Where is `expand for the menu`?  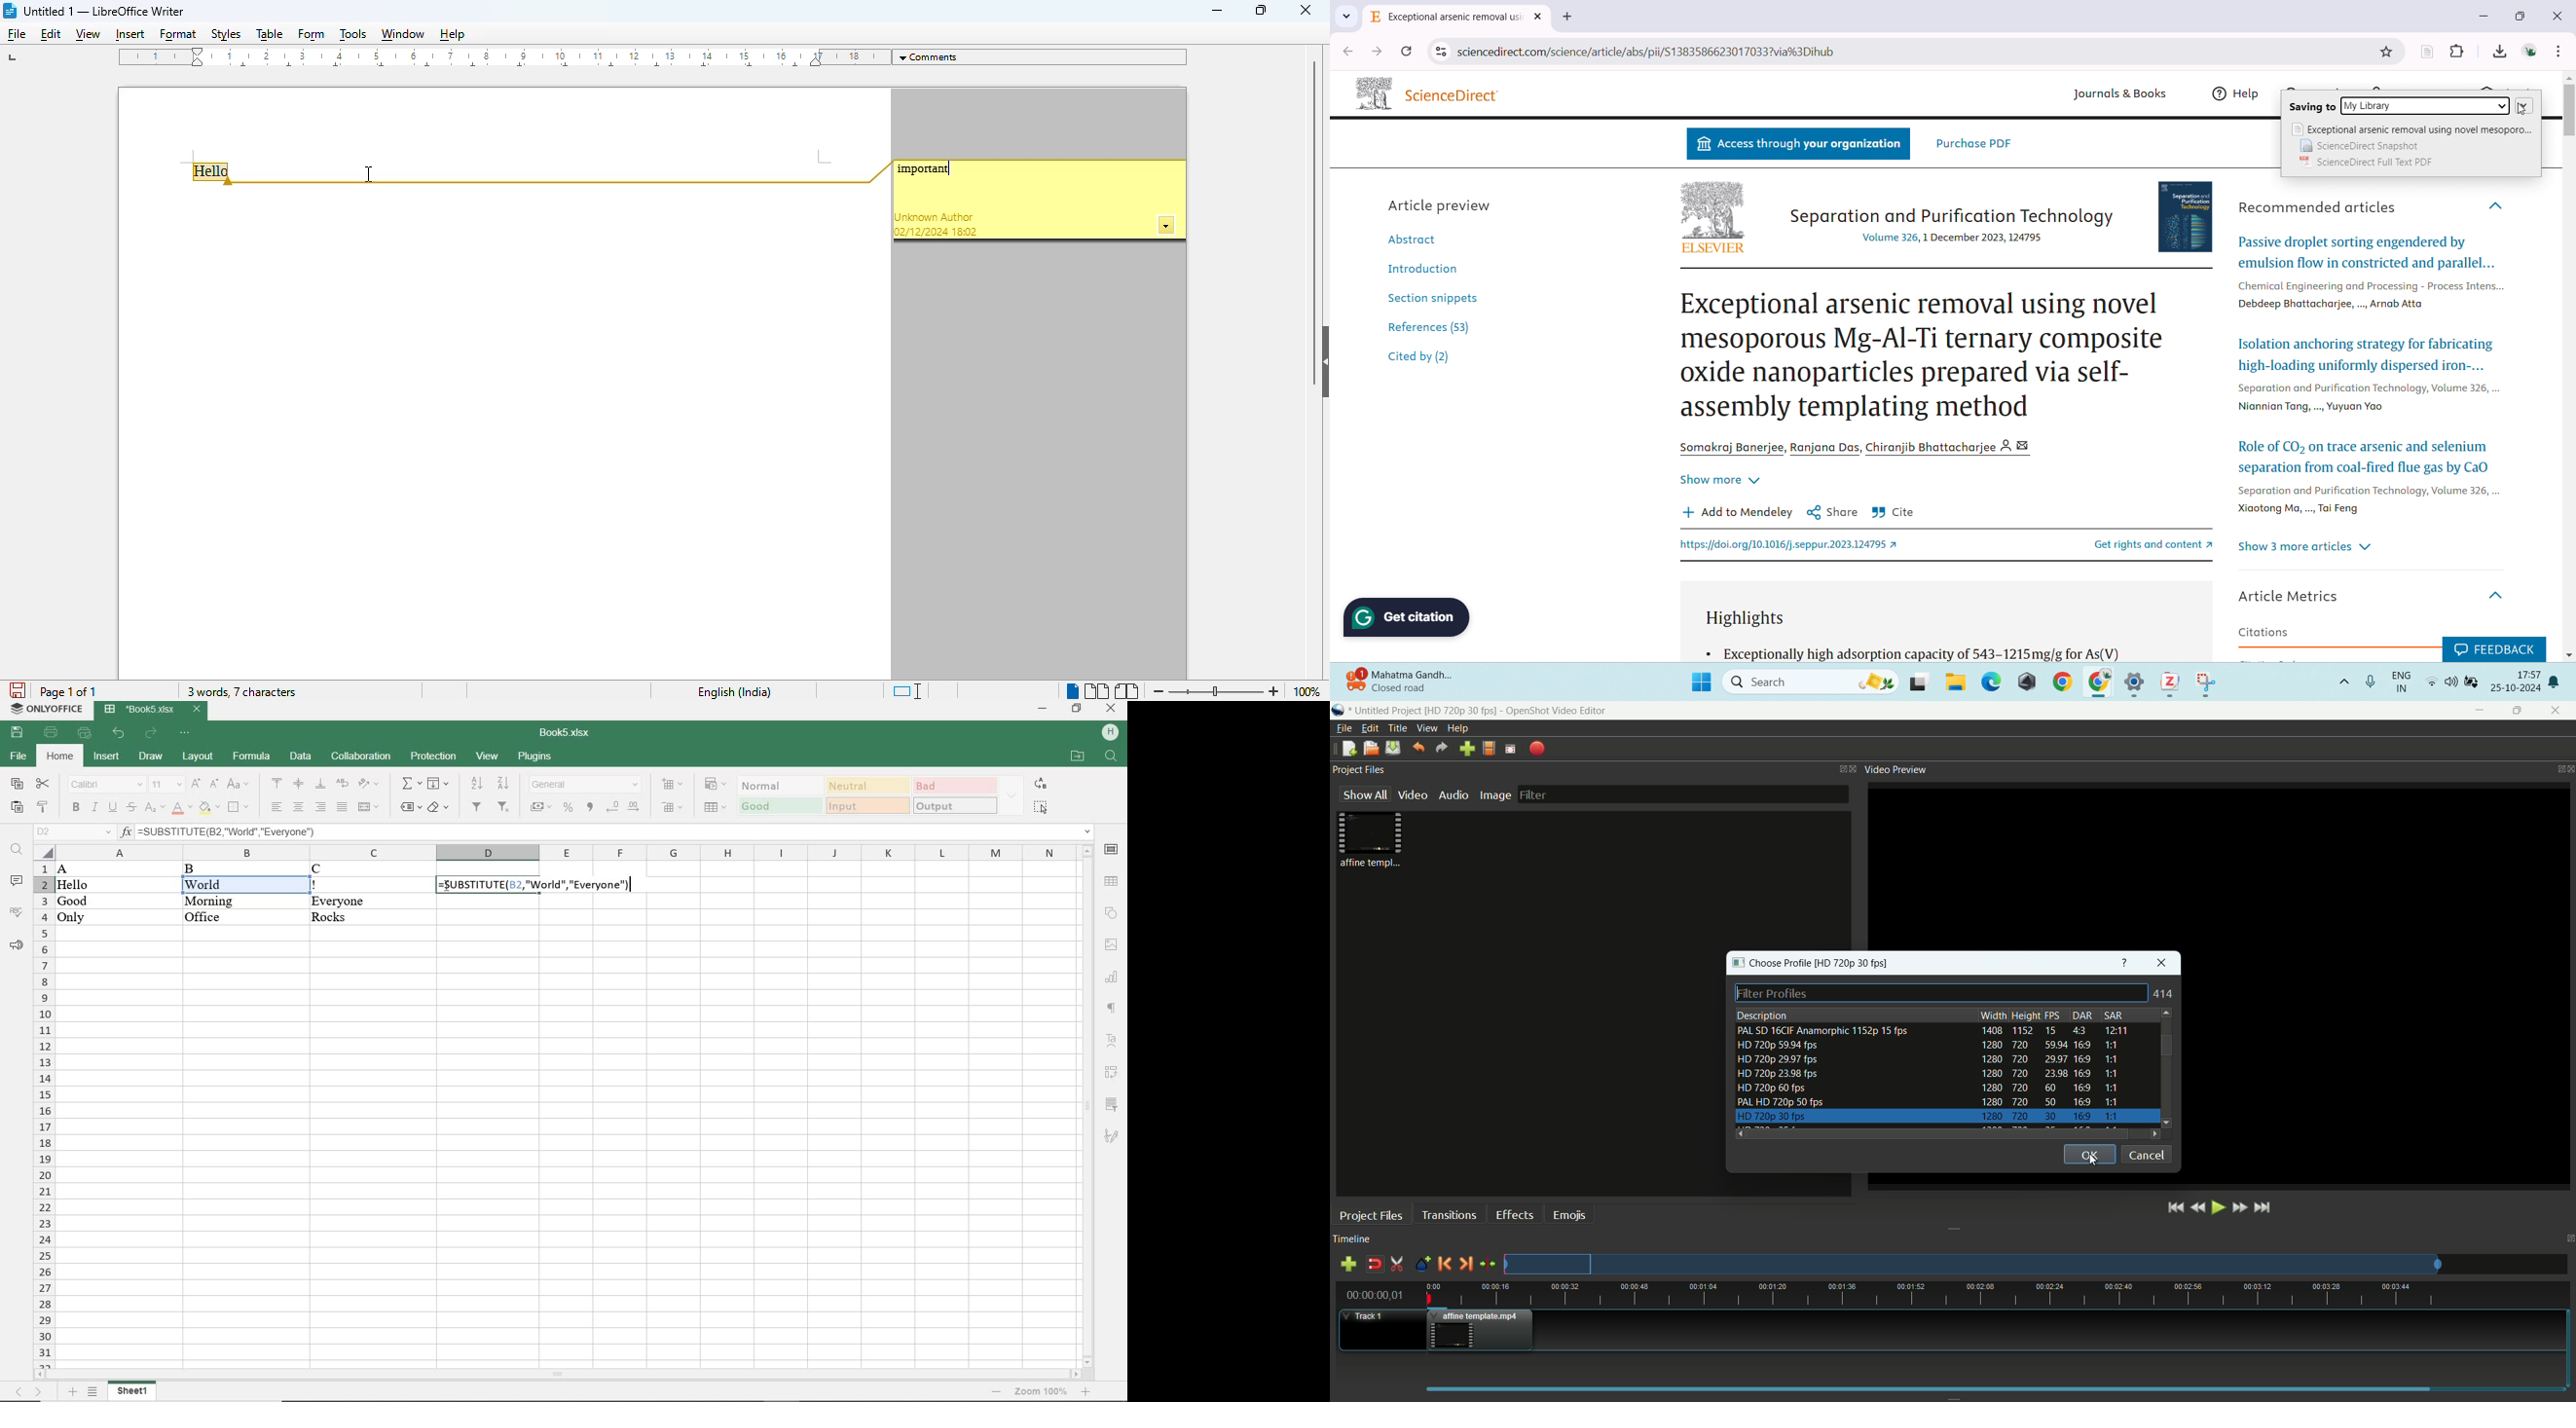
expand for the menu is located at coordinates (2526, 104).